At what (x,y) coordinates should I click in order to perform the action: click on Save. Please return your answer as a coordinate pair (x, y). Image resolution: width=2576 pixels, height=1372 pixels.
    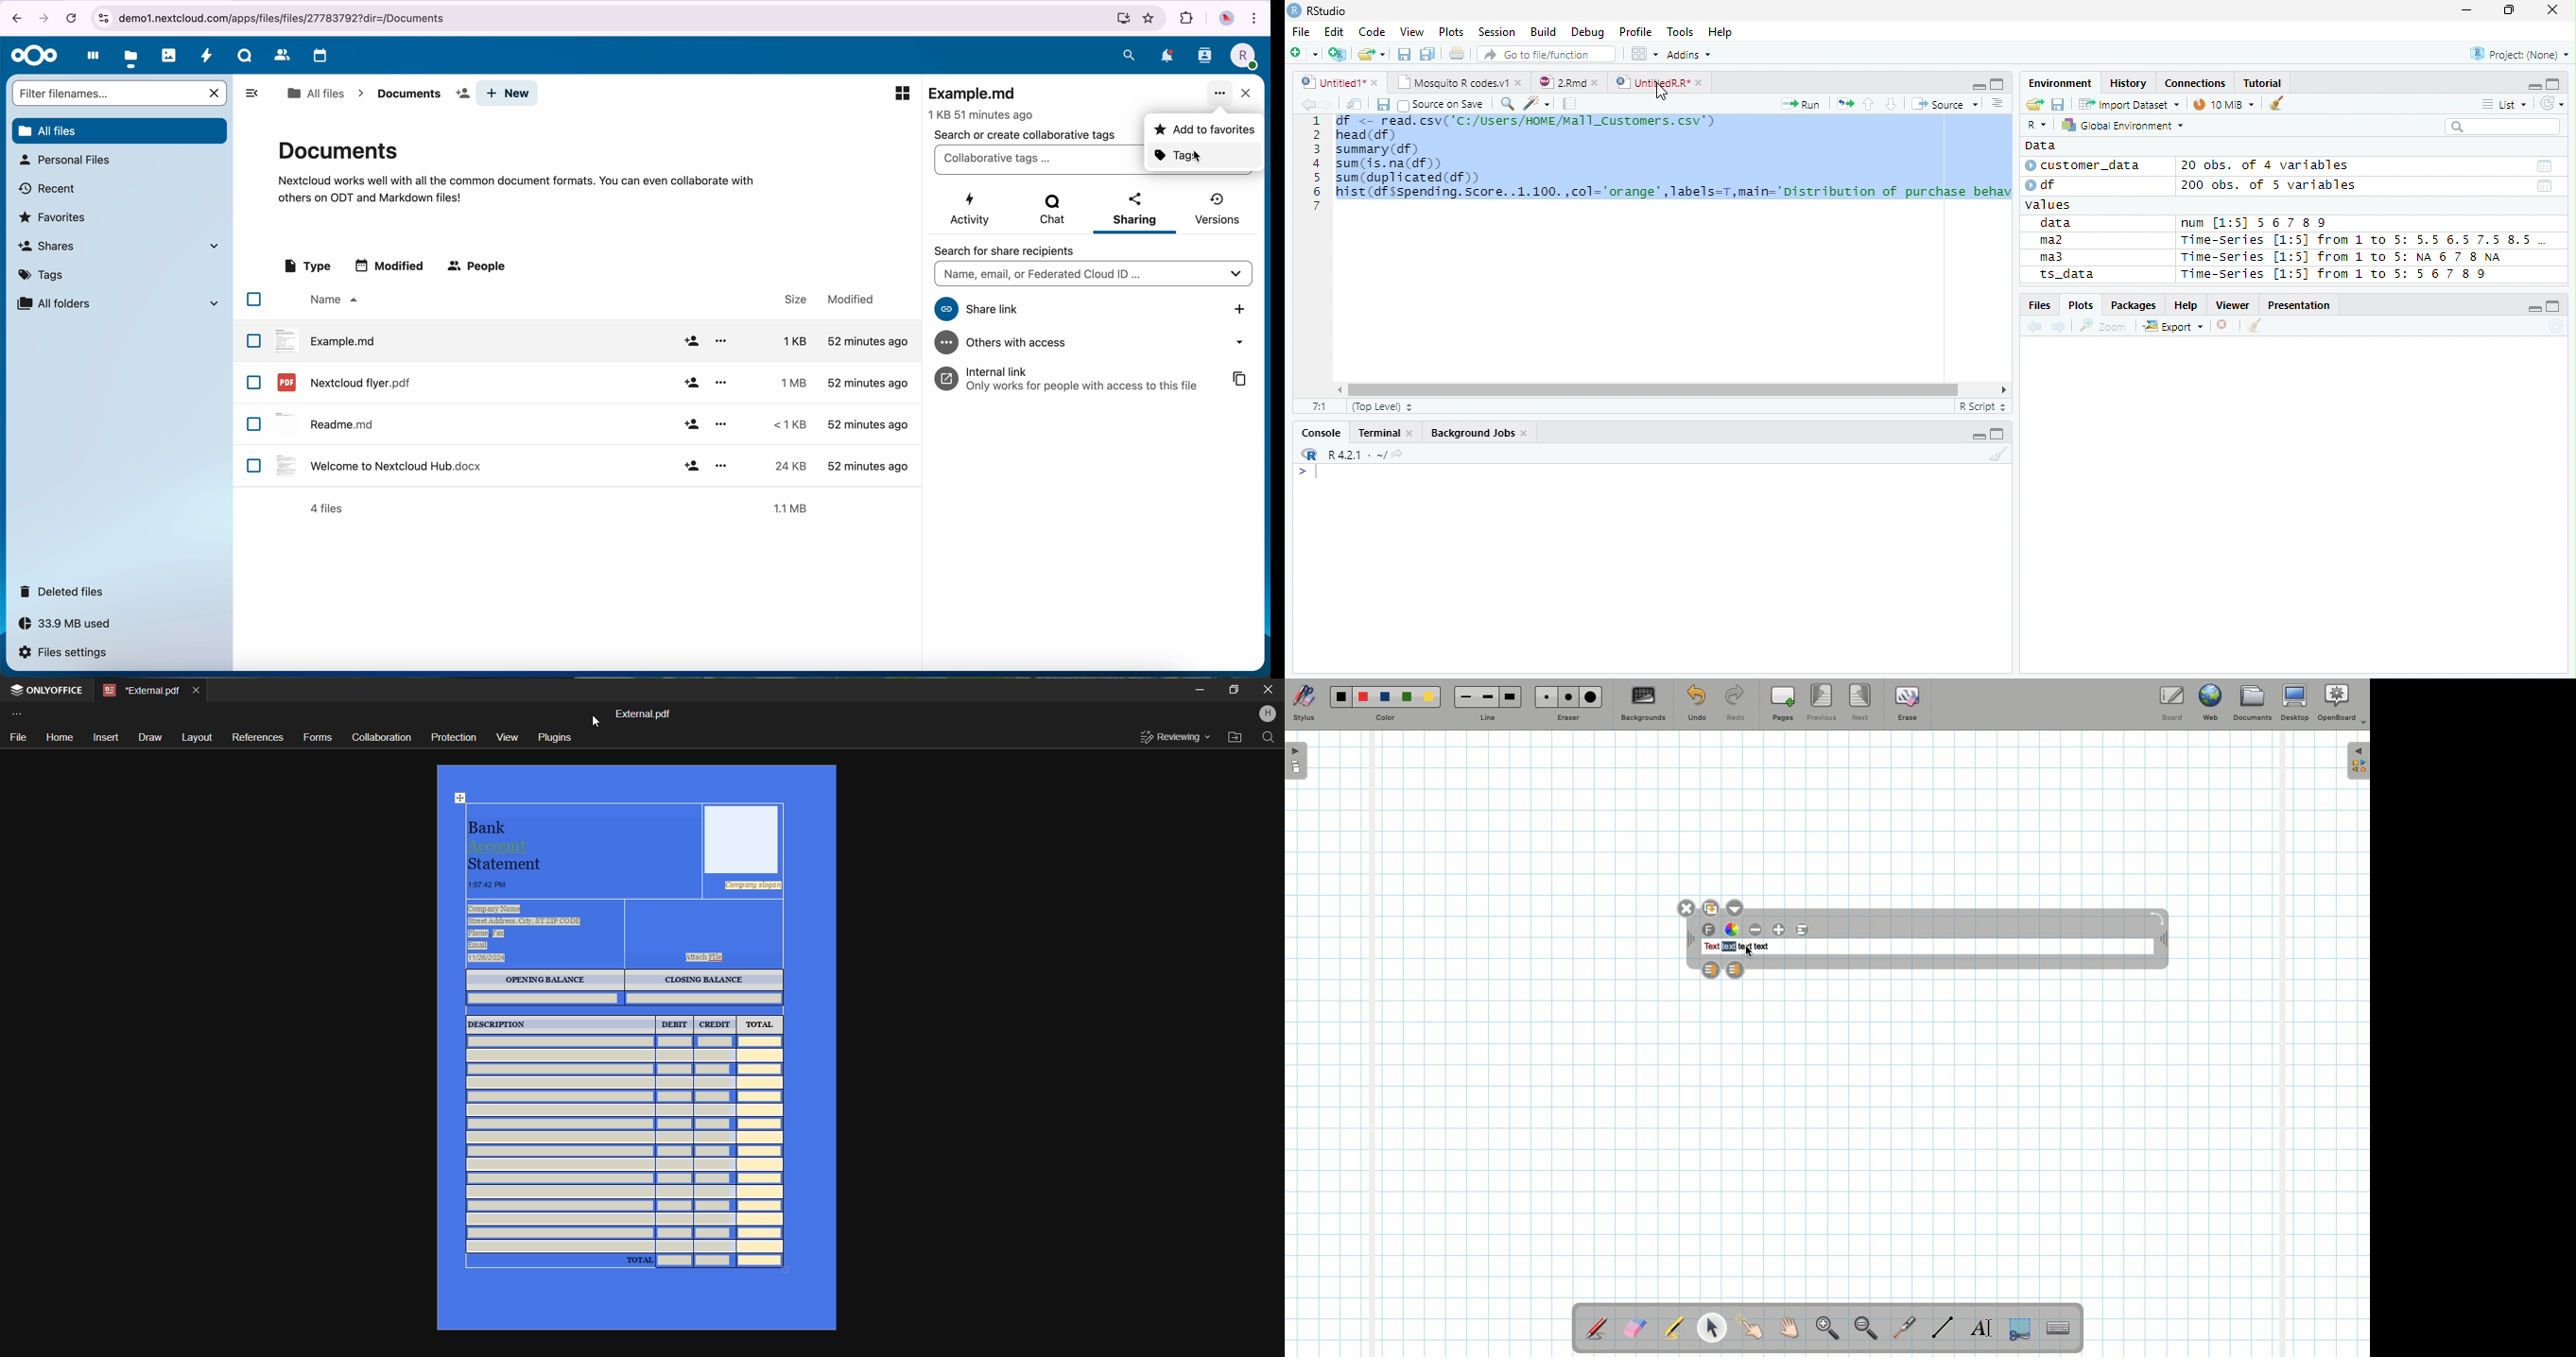
    Looking at the image, I should click on (2058, 103).